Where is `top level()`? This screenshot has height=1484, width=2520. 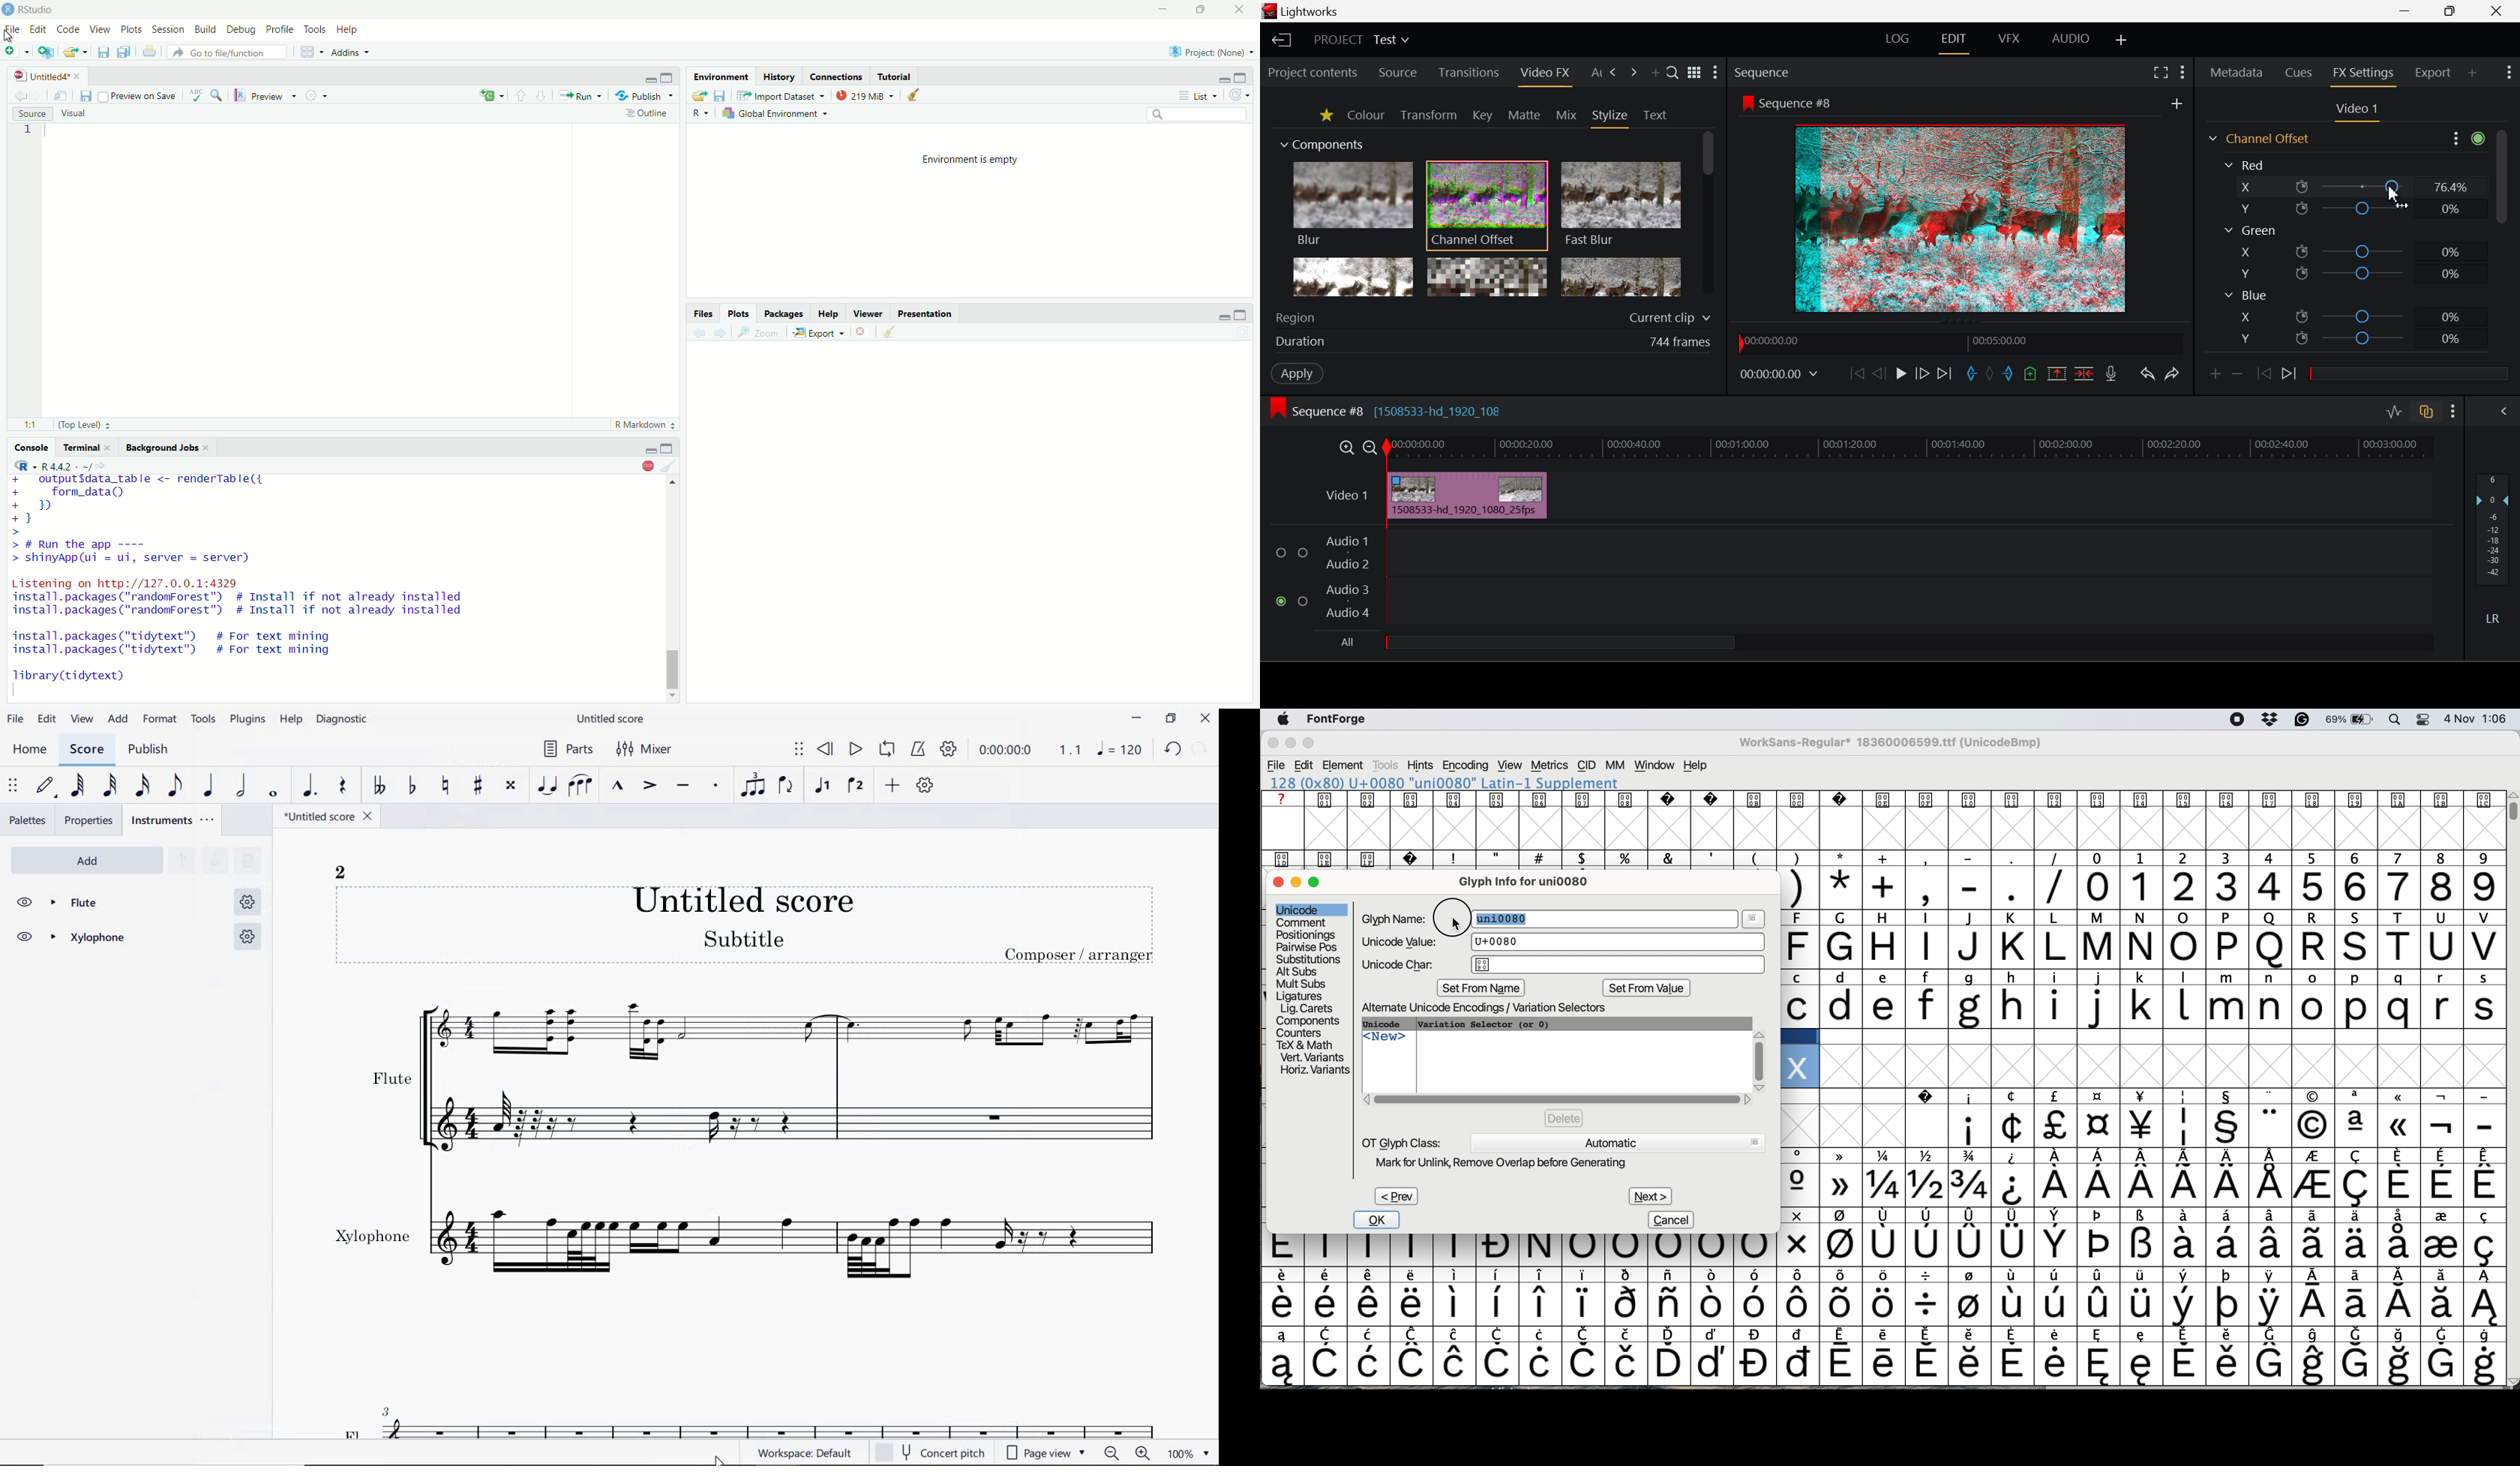 top level() is located at coordinates (81, 425).